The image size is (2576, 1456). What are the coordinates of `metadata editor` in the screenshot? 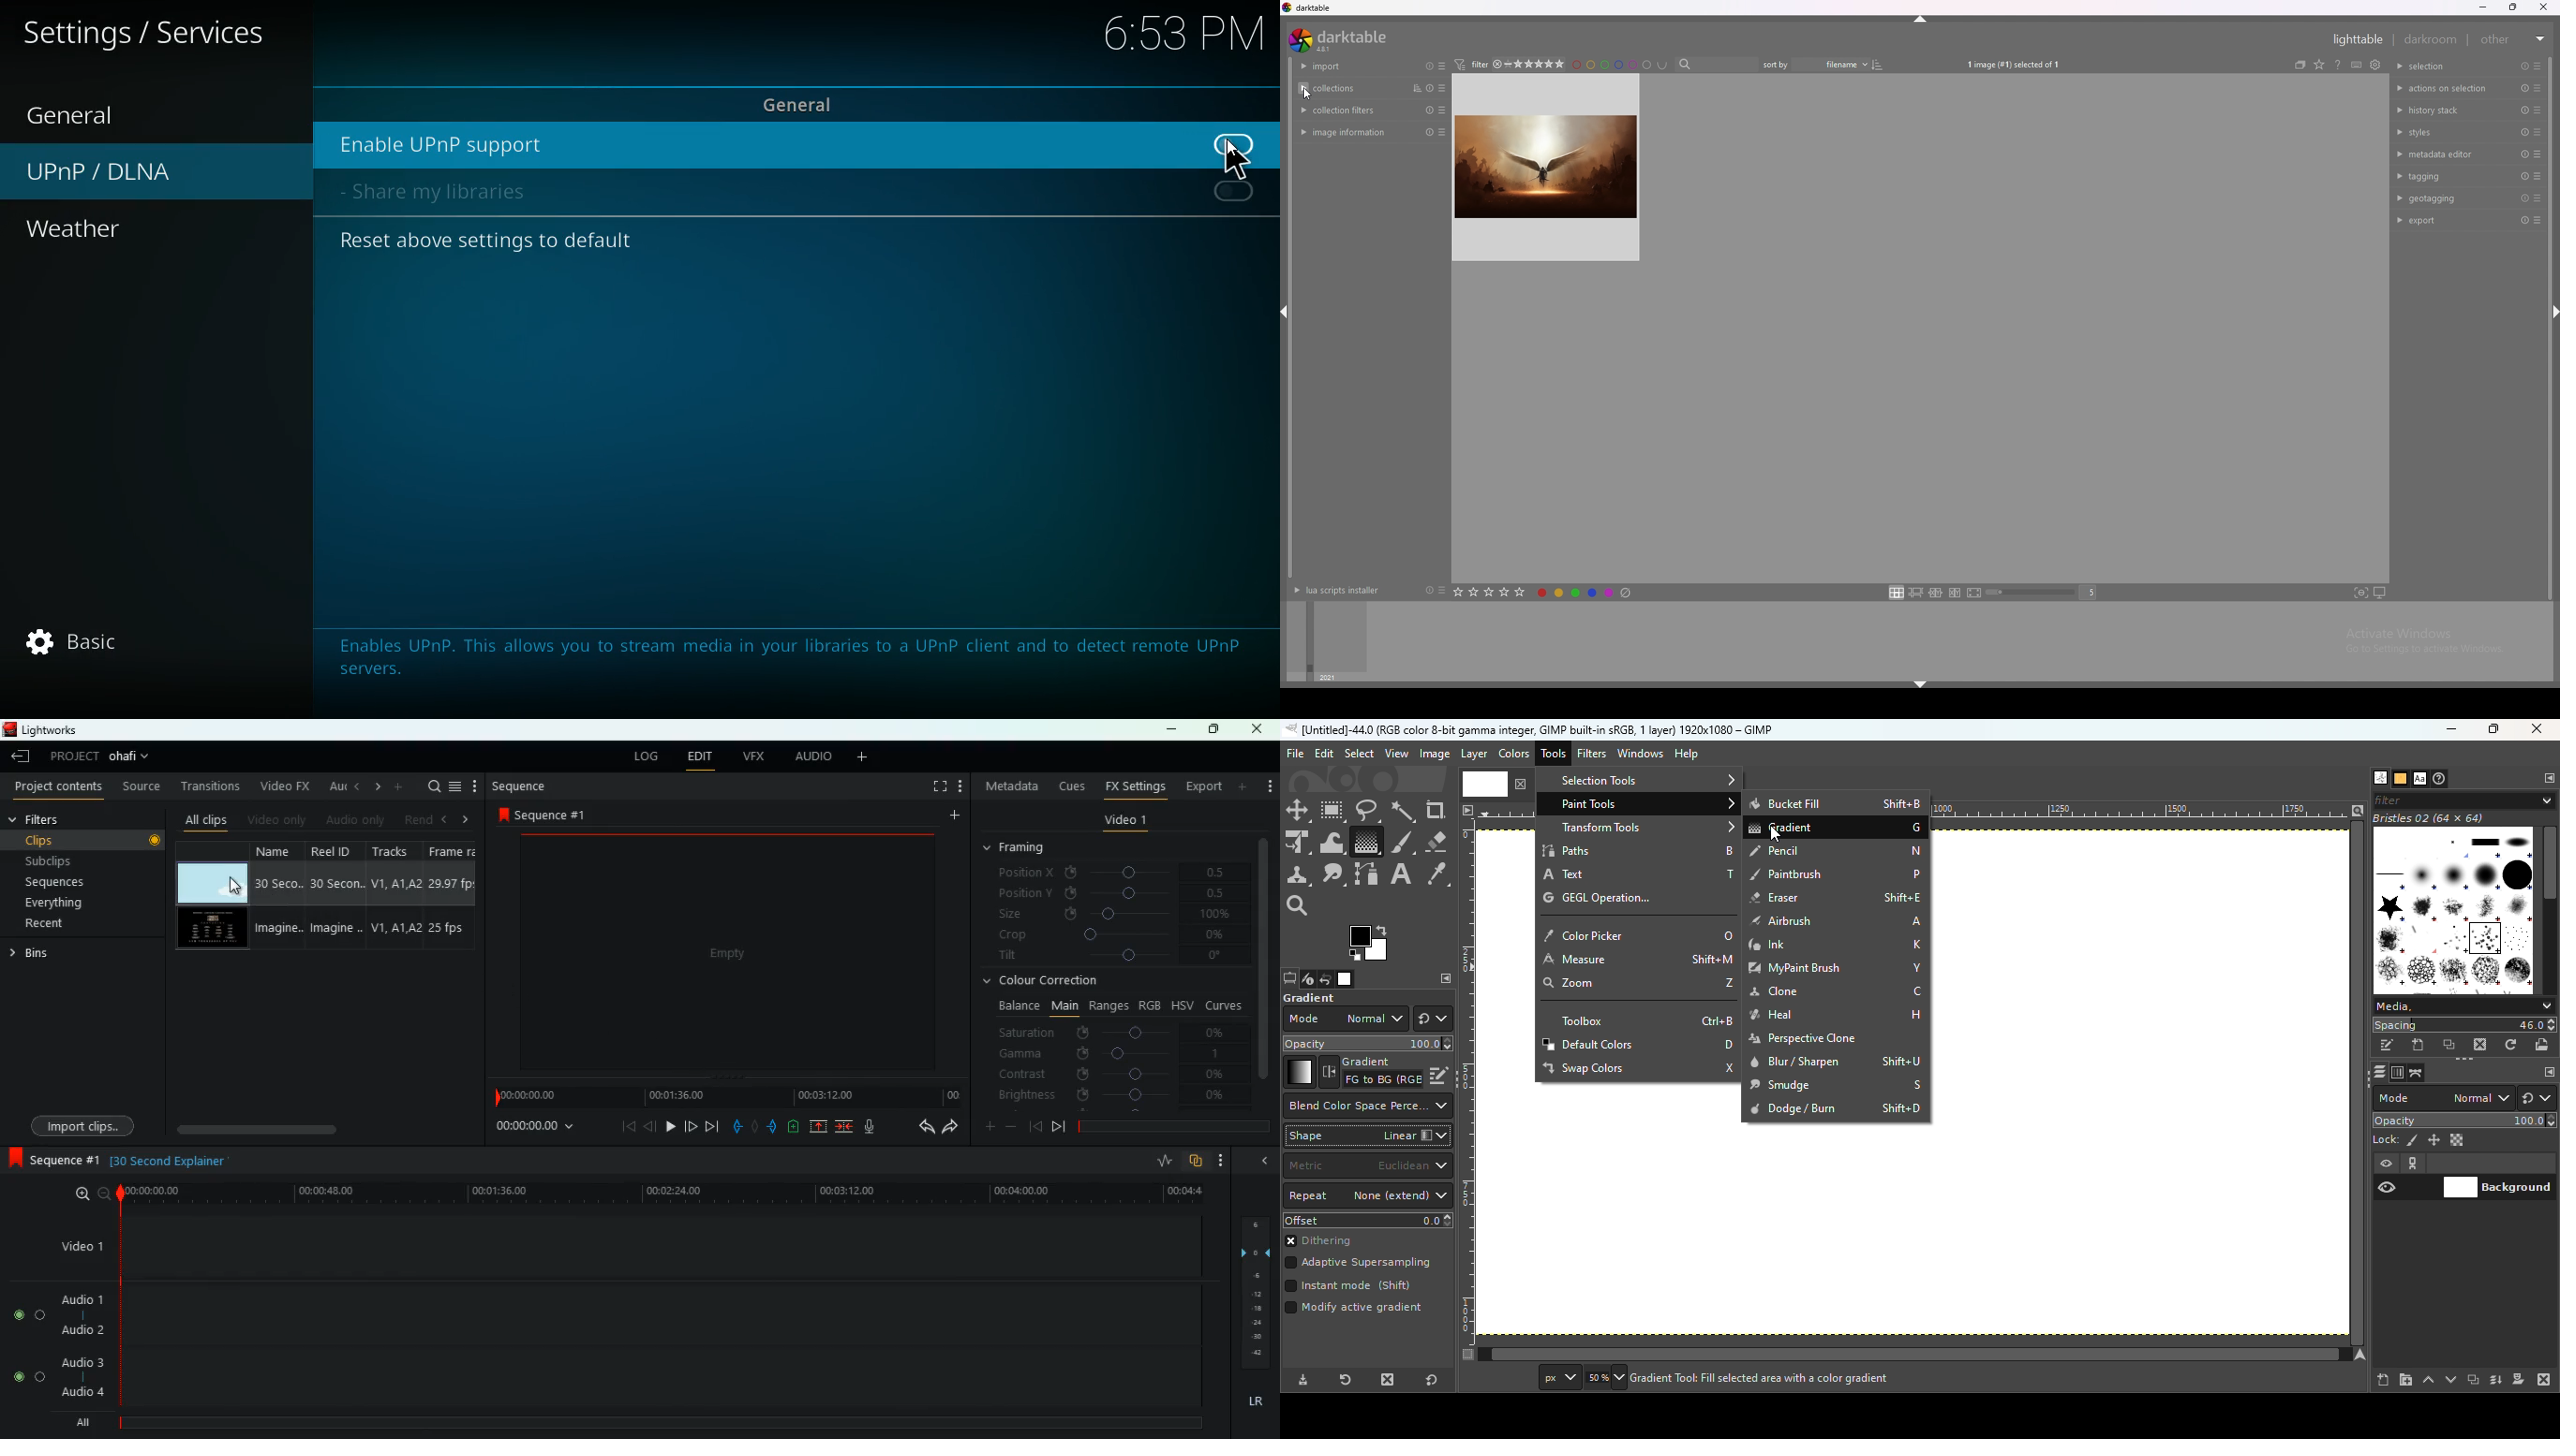 It's located at (2446, 154).